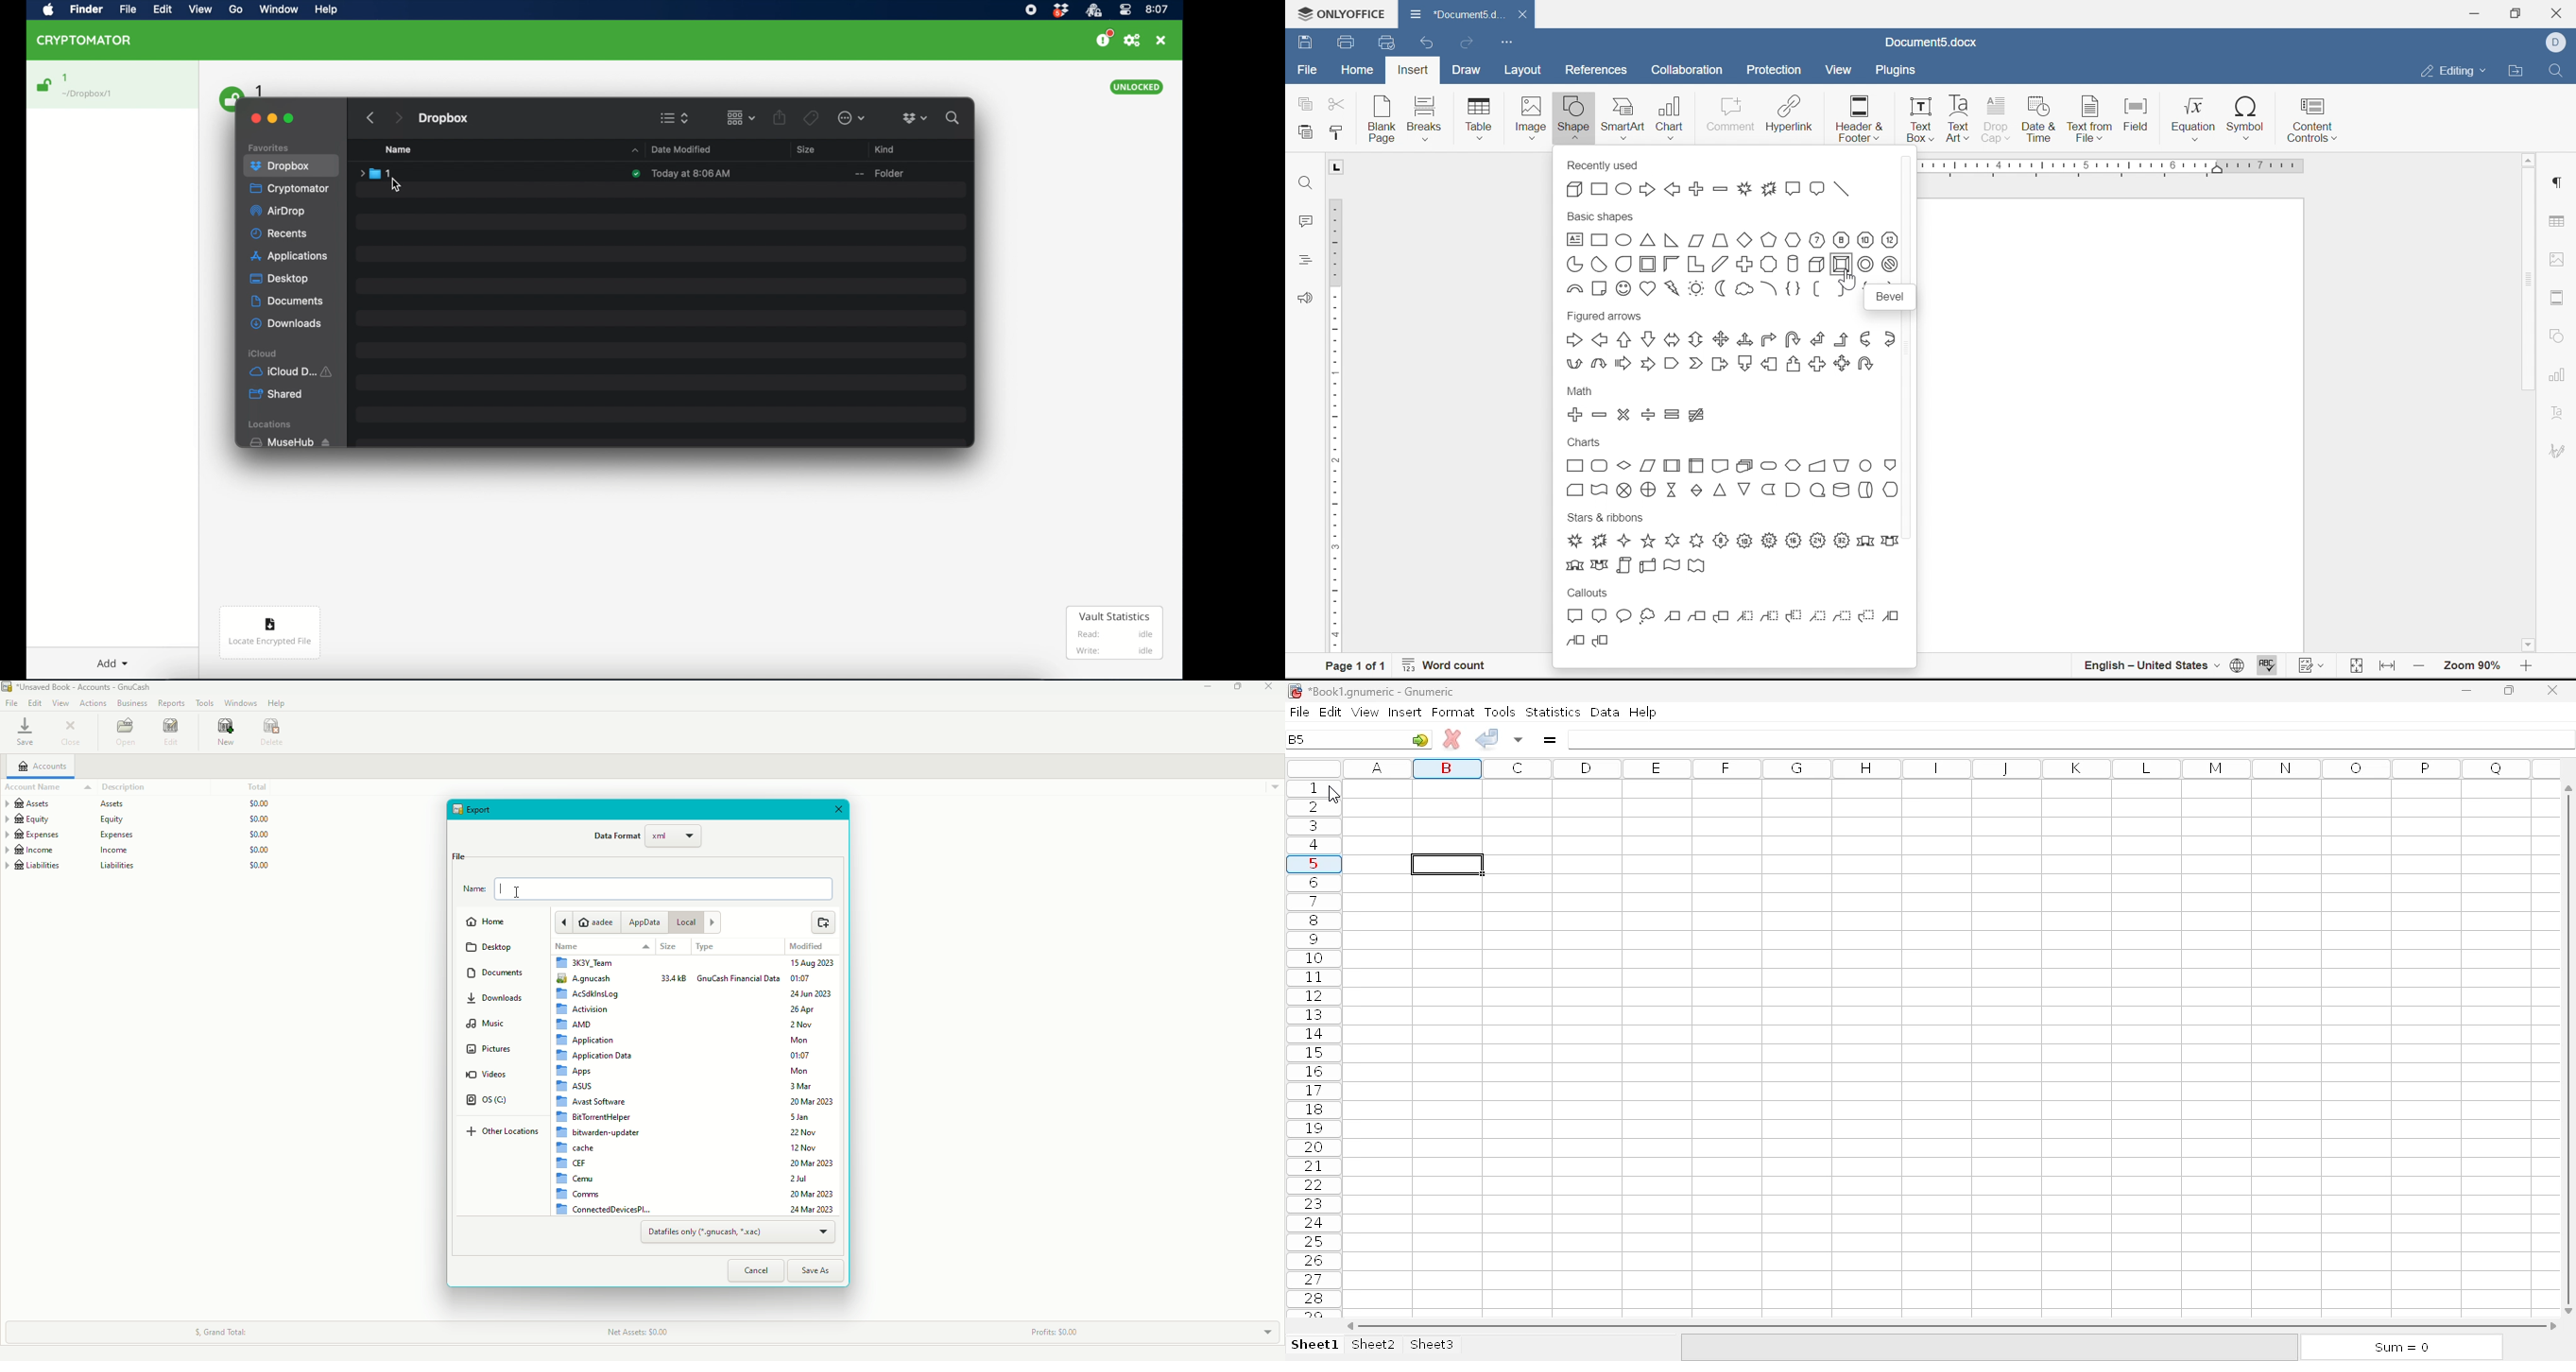  Describe the element at coordinates (2551, 691) in the screenshot. I see `close` at that location.